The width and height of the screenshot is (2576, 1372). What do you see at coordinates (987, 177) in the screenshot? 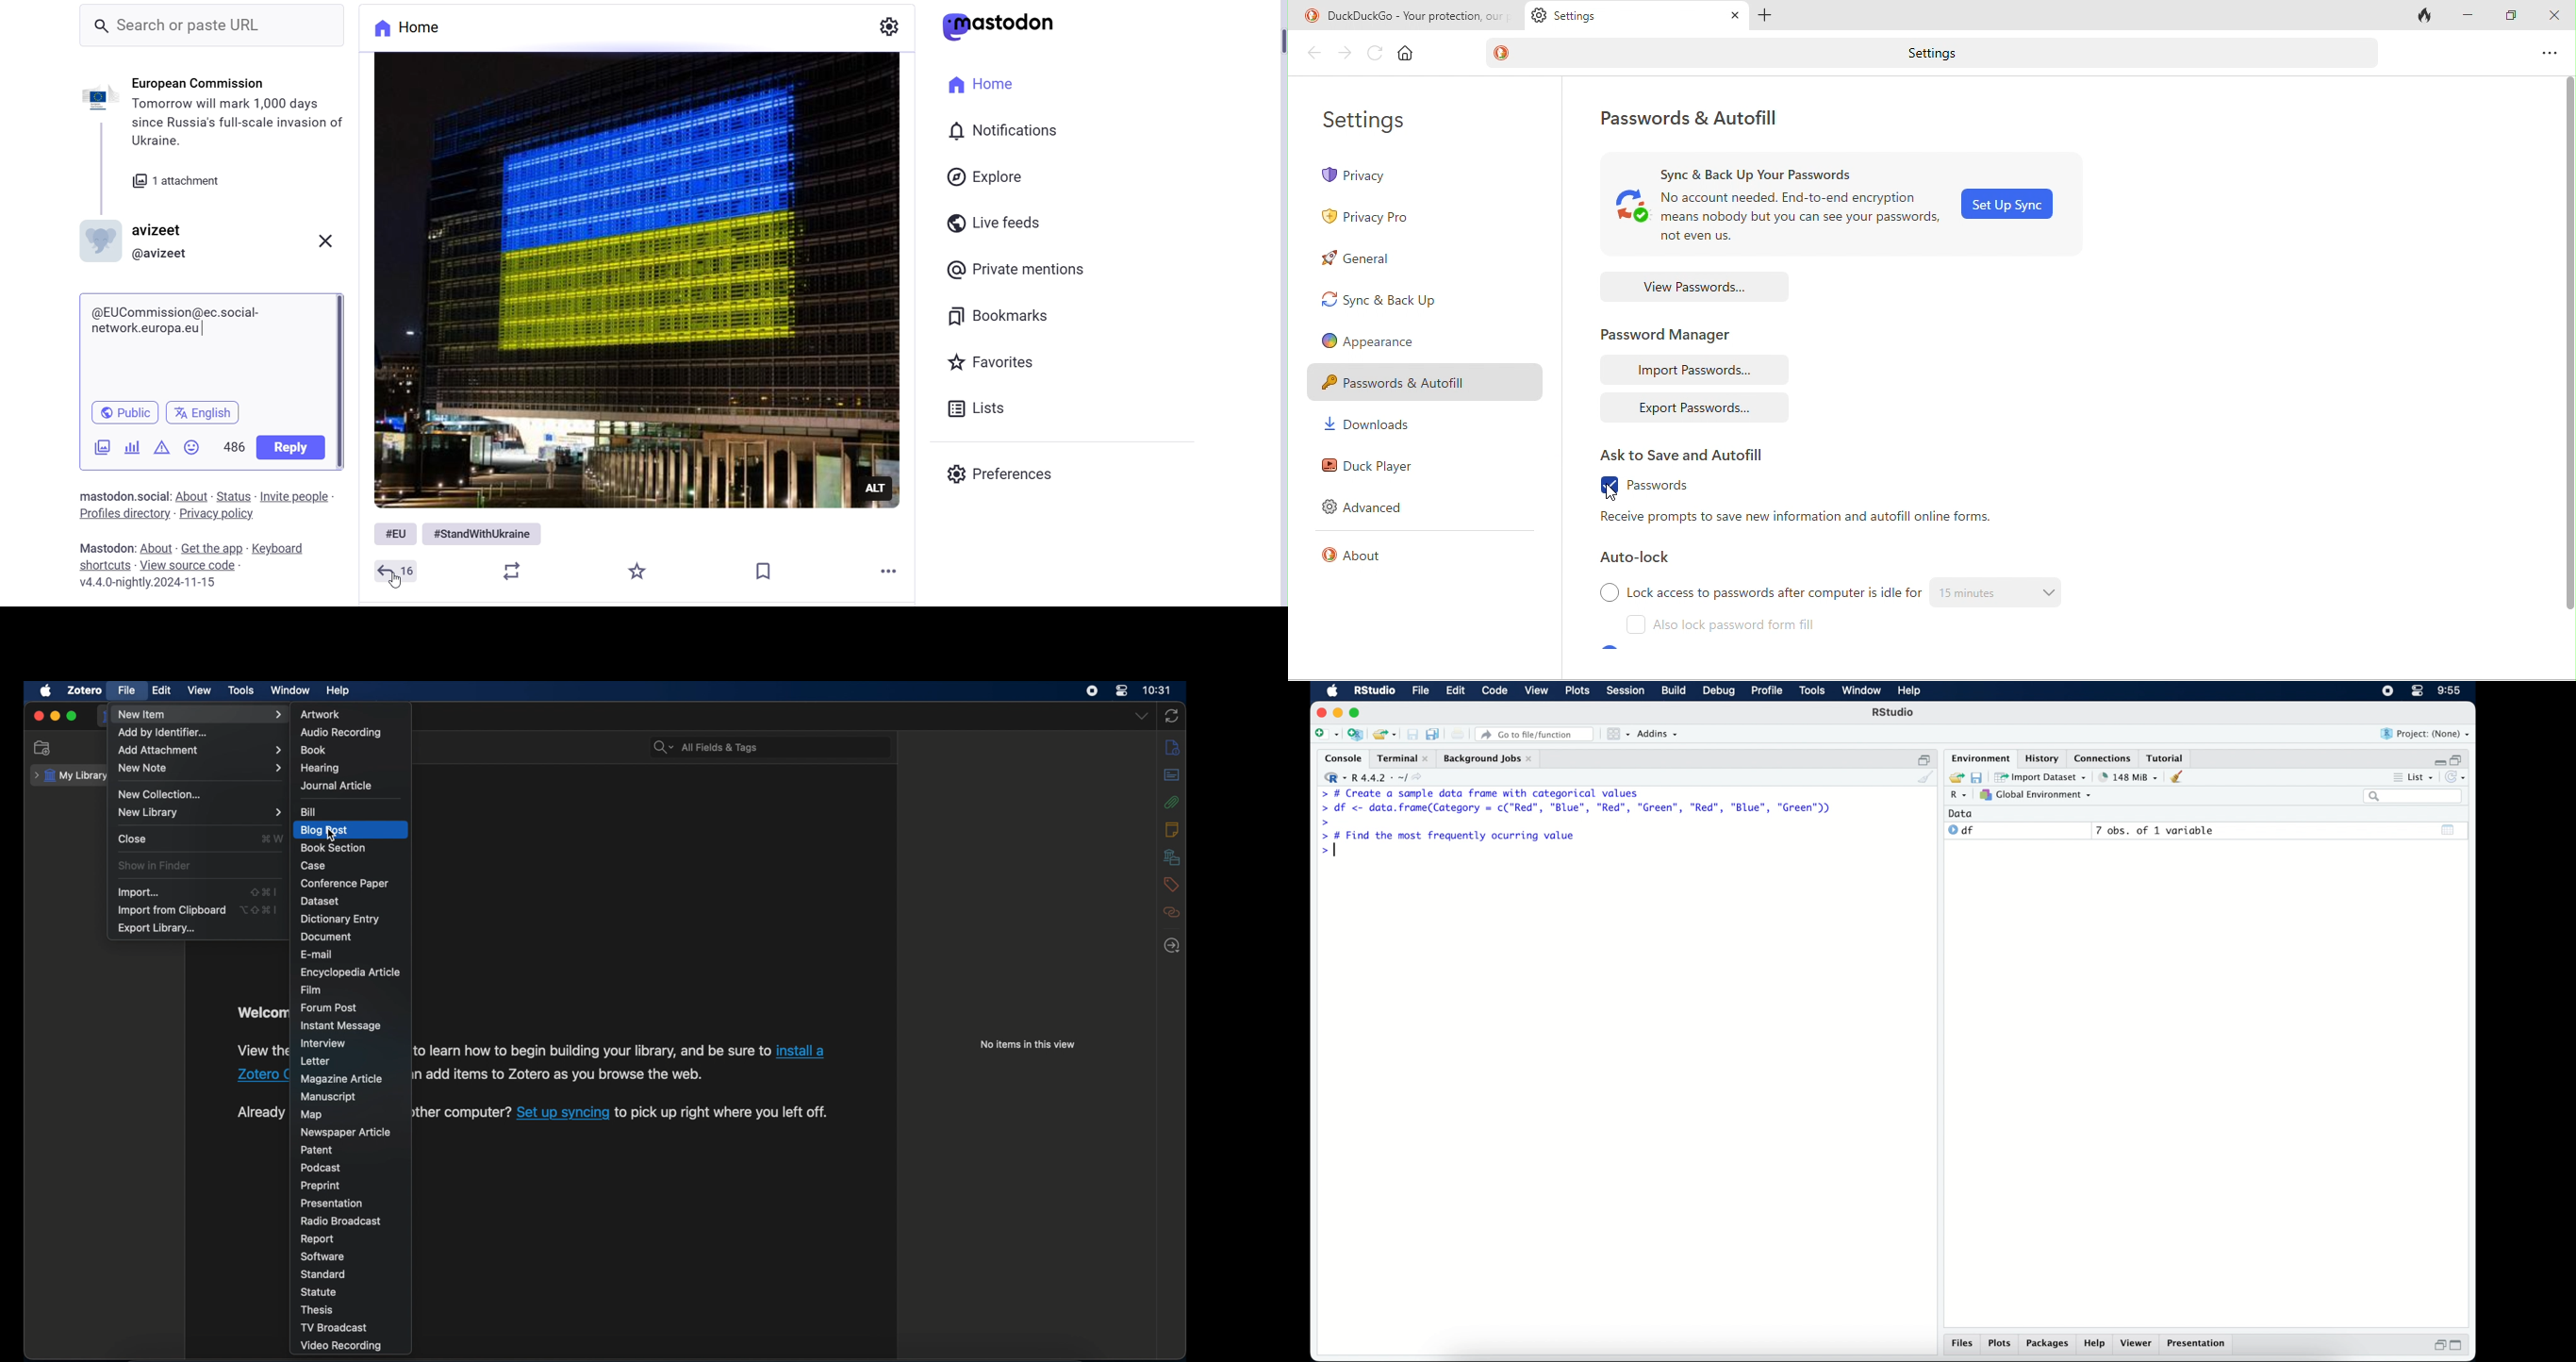
I see `Explore` at bounding box center [987, 177].